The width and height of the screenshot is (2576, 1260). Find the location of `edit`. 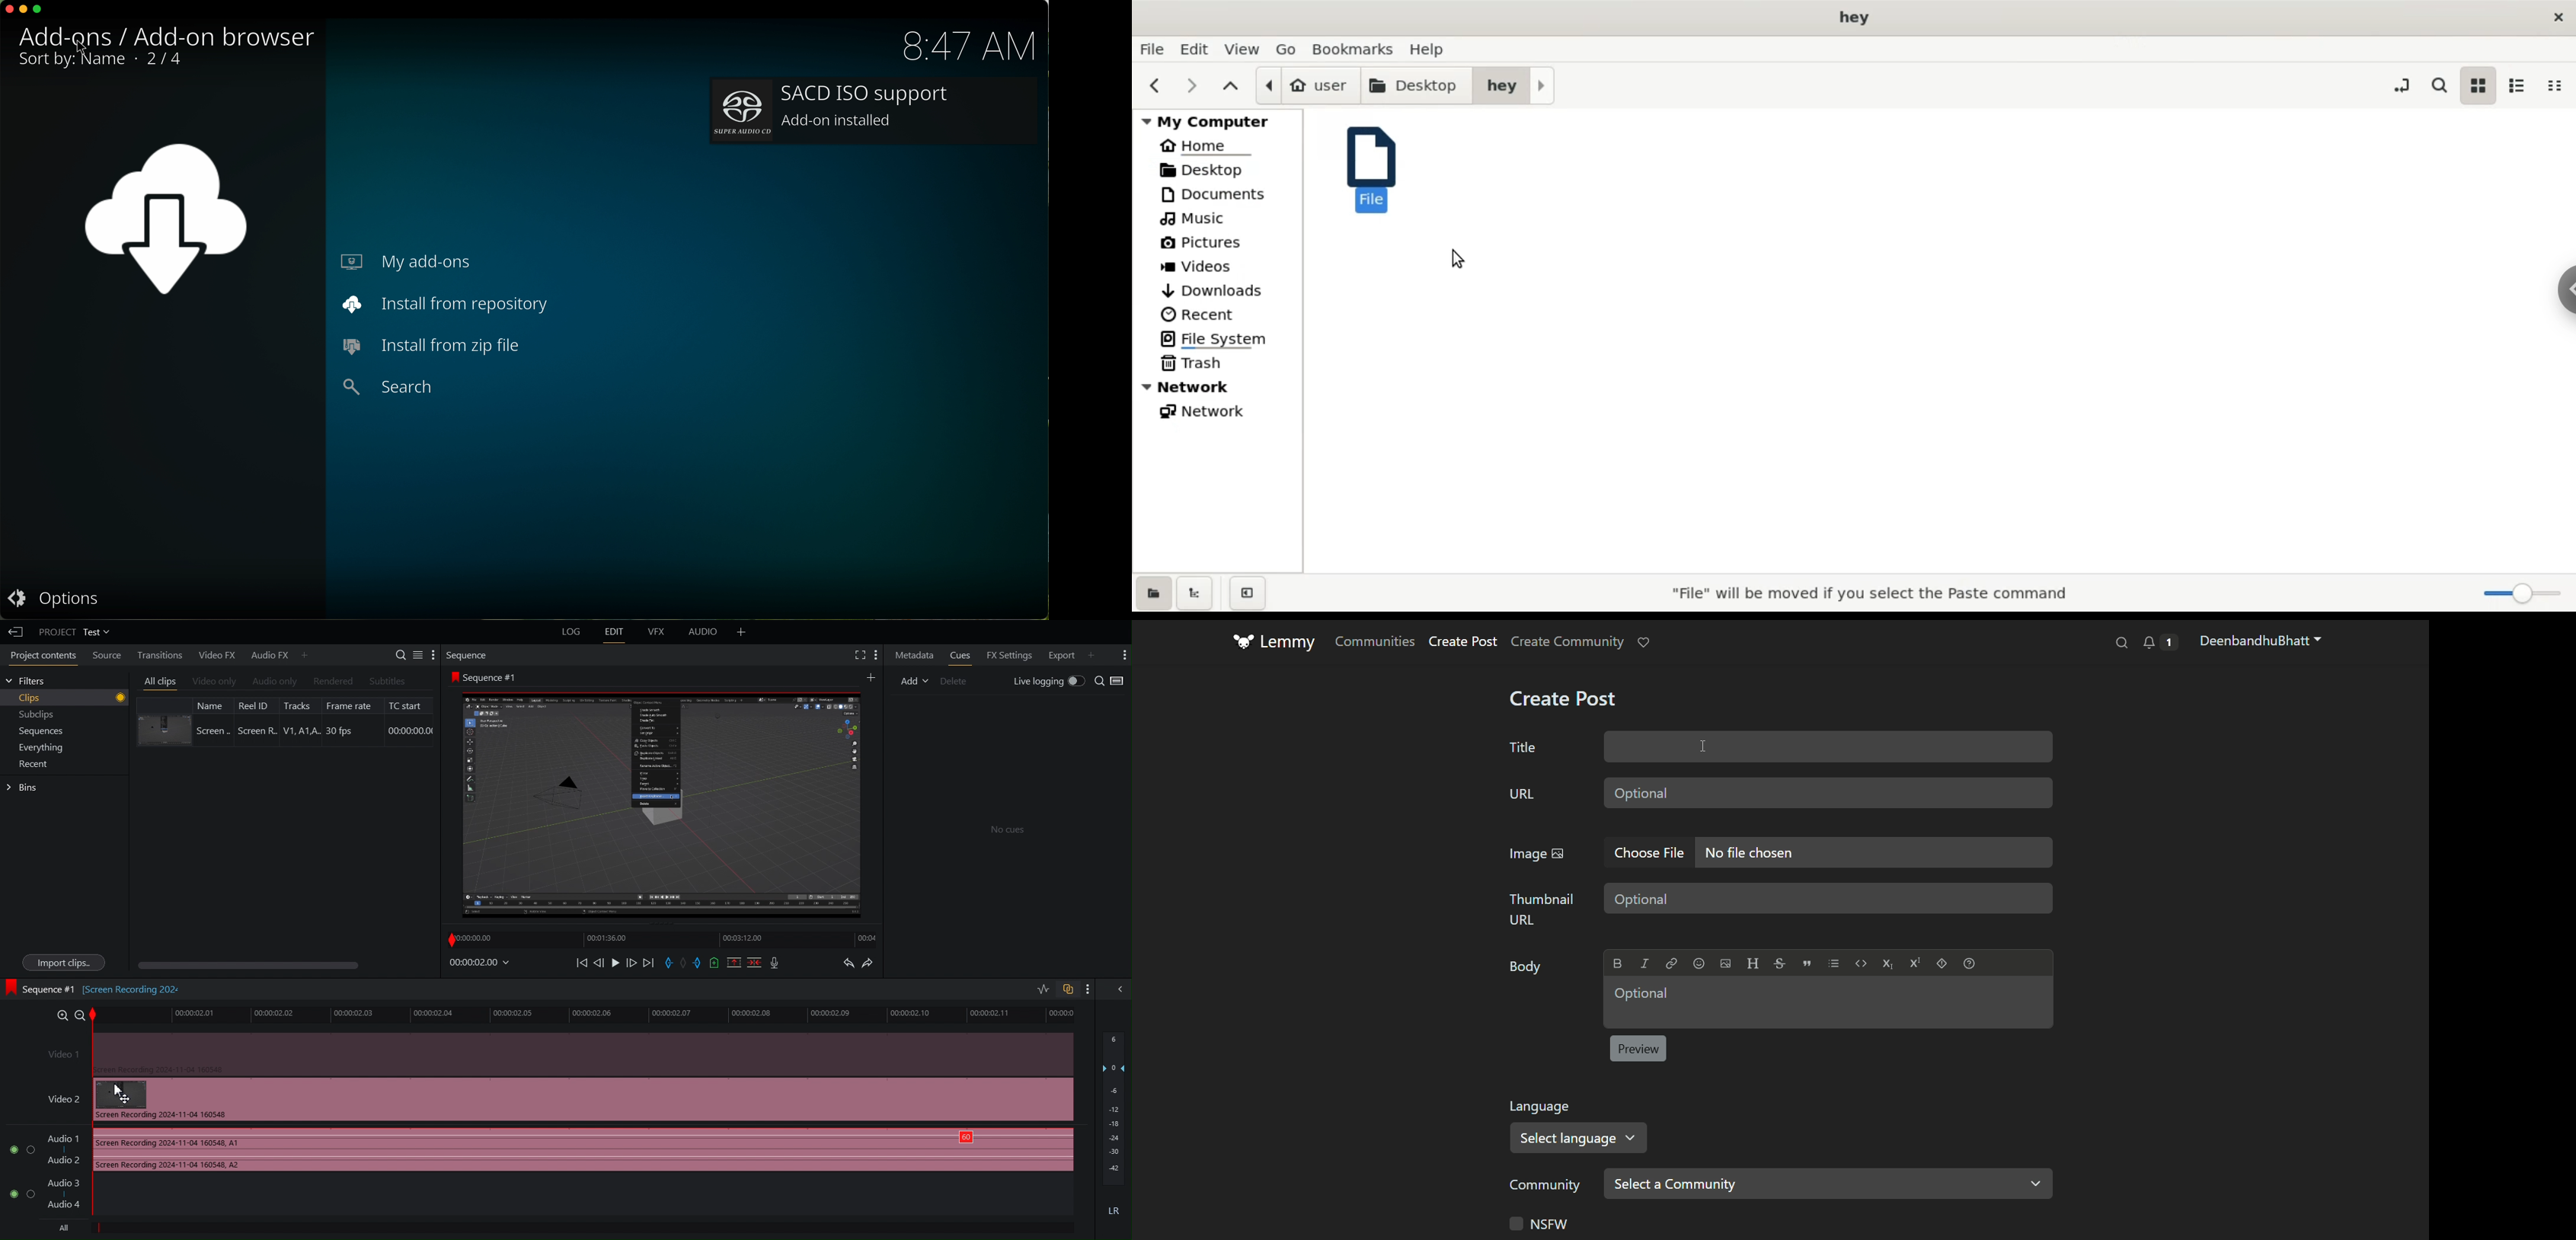

edit is located at coordinates (1195, 49).